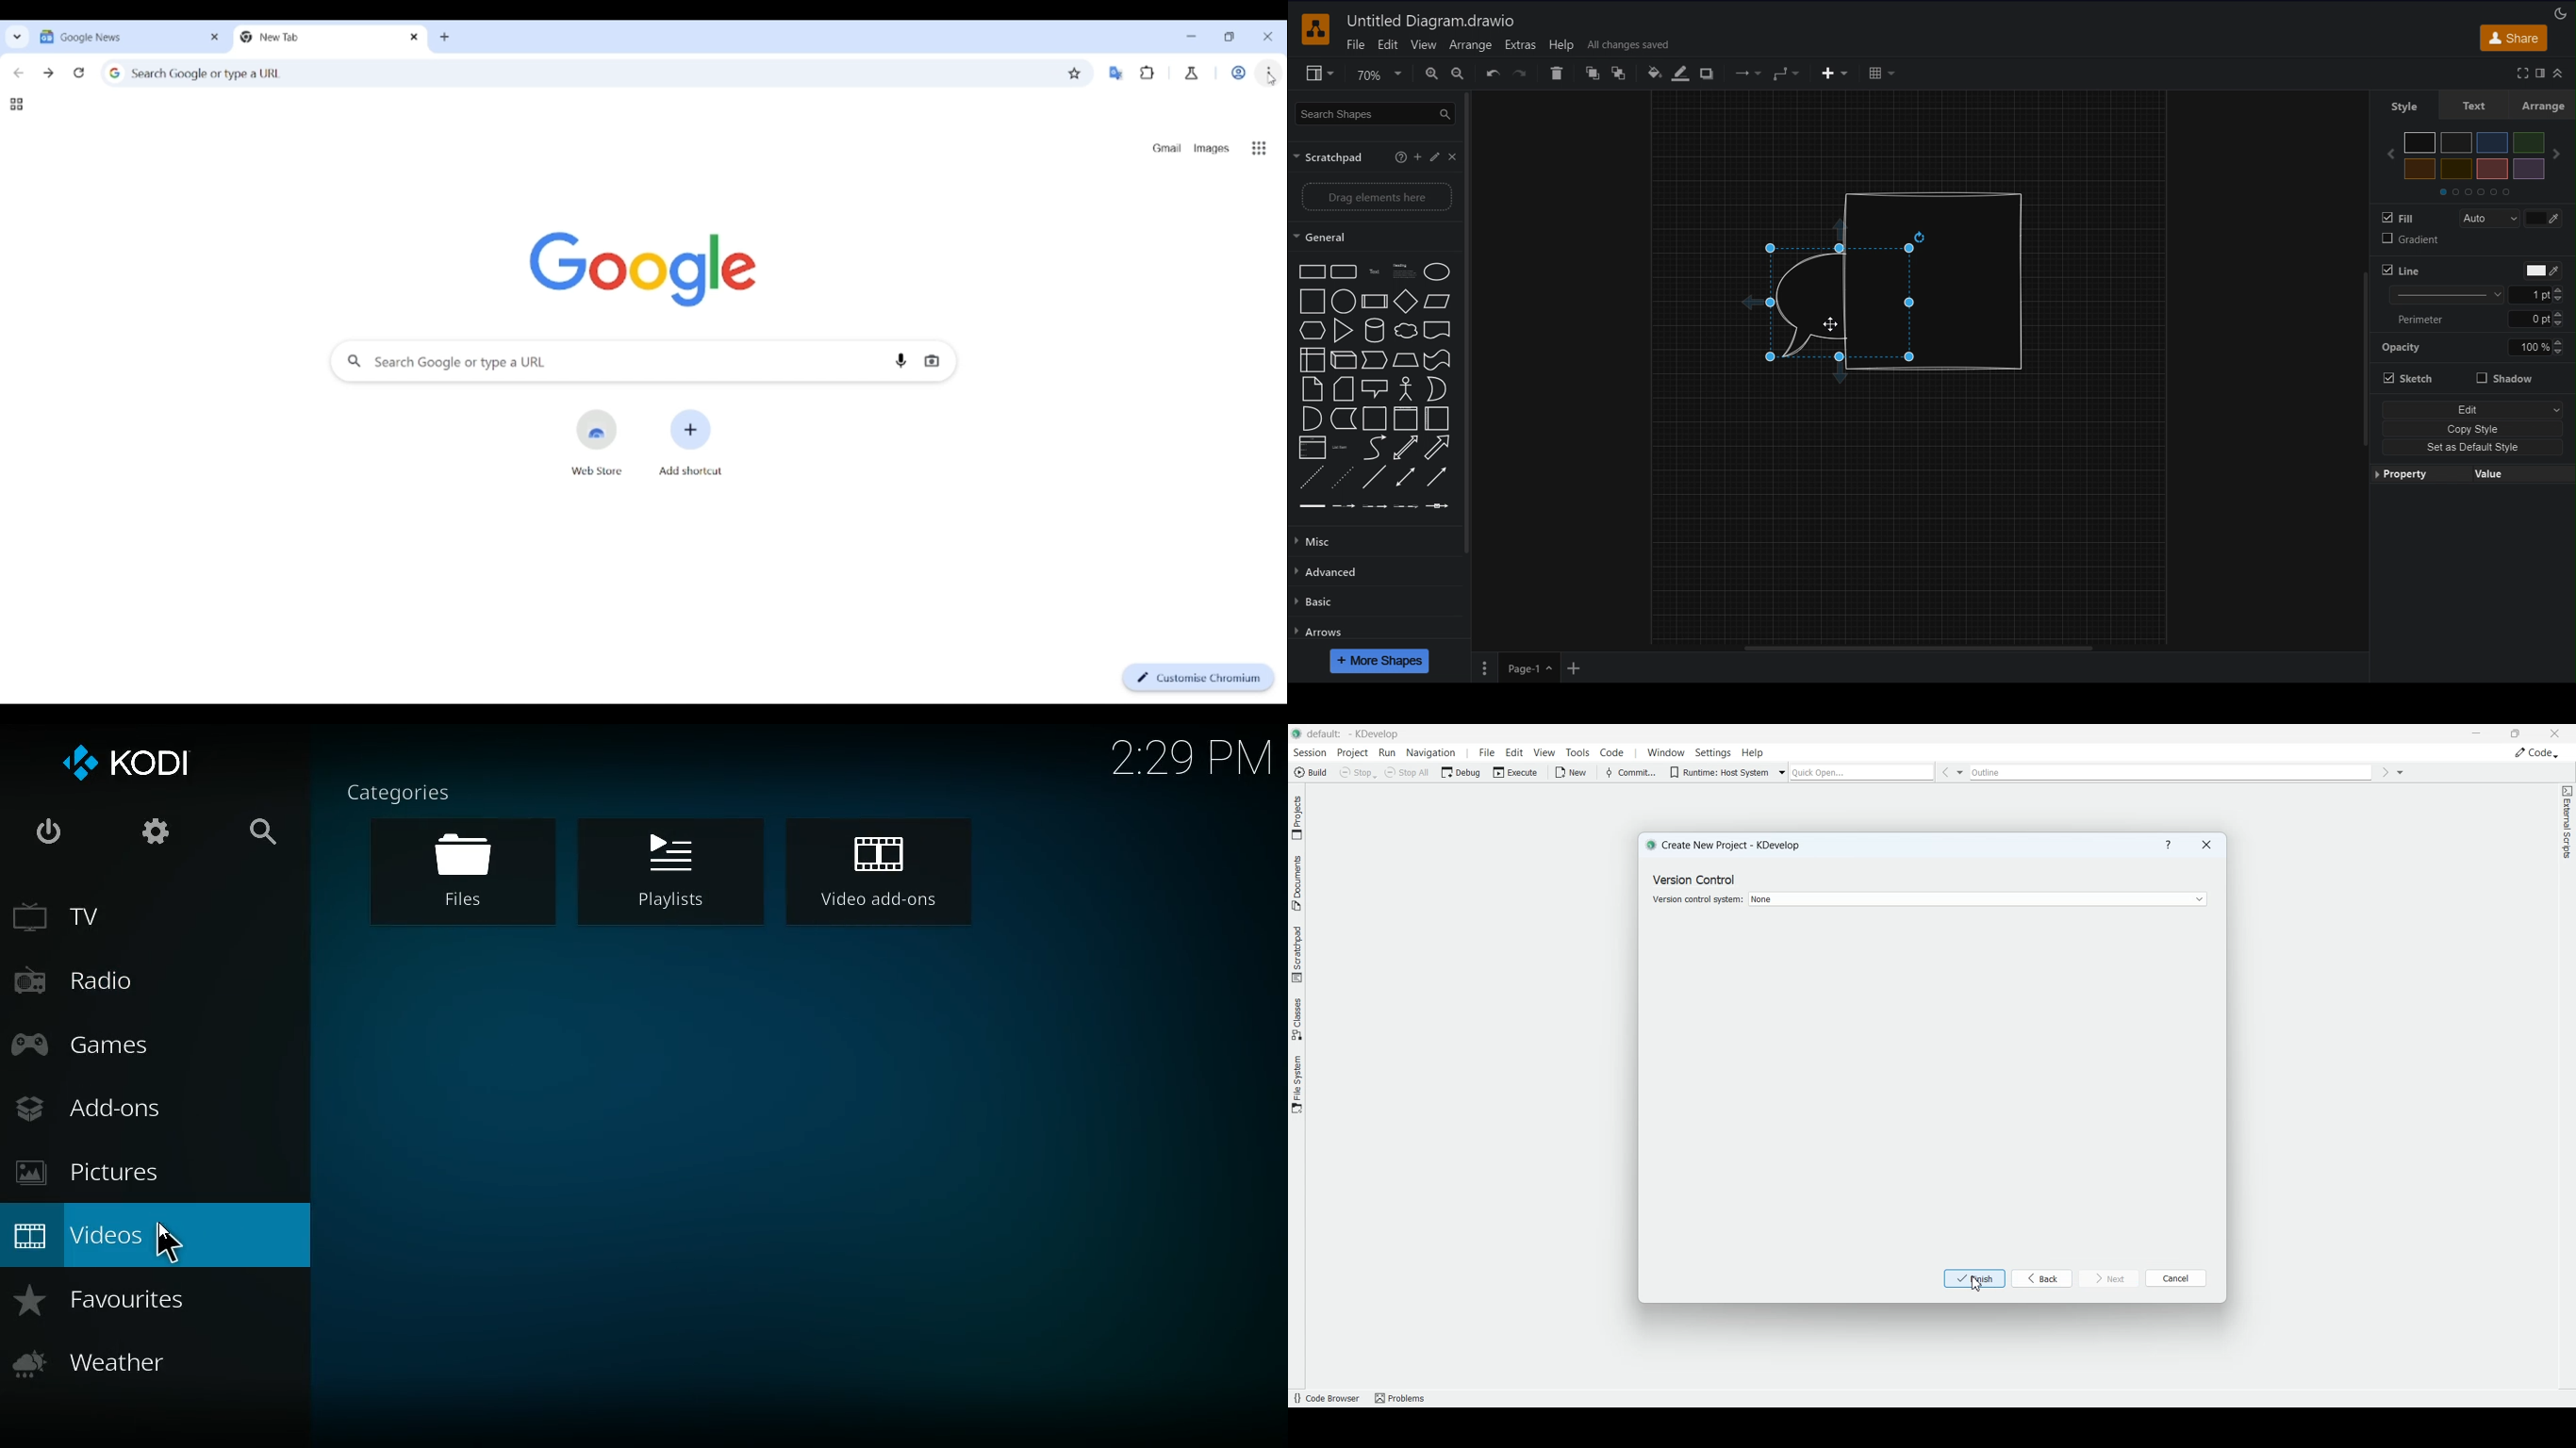 This screenshot has width=2576, height=1456. What do you see at coordinates (1438, 448) in the screenshot?
I see `Arrow` at bounding box center [1438, 448].